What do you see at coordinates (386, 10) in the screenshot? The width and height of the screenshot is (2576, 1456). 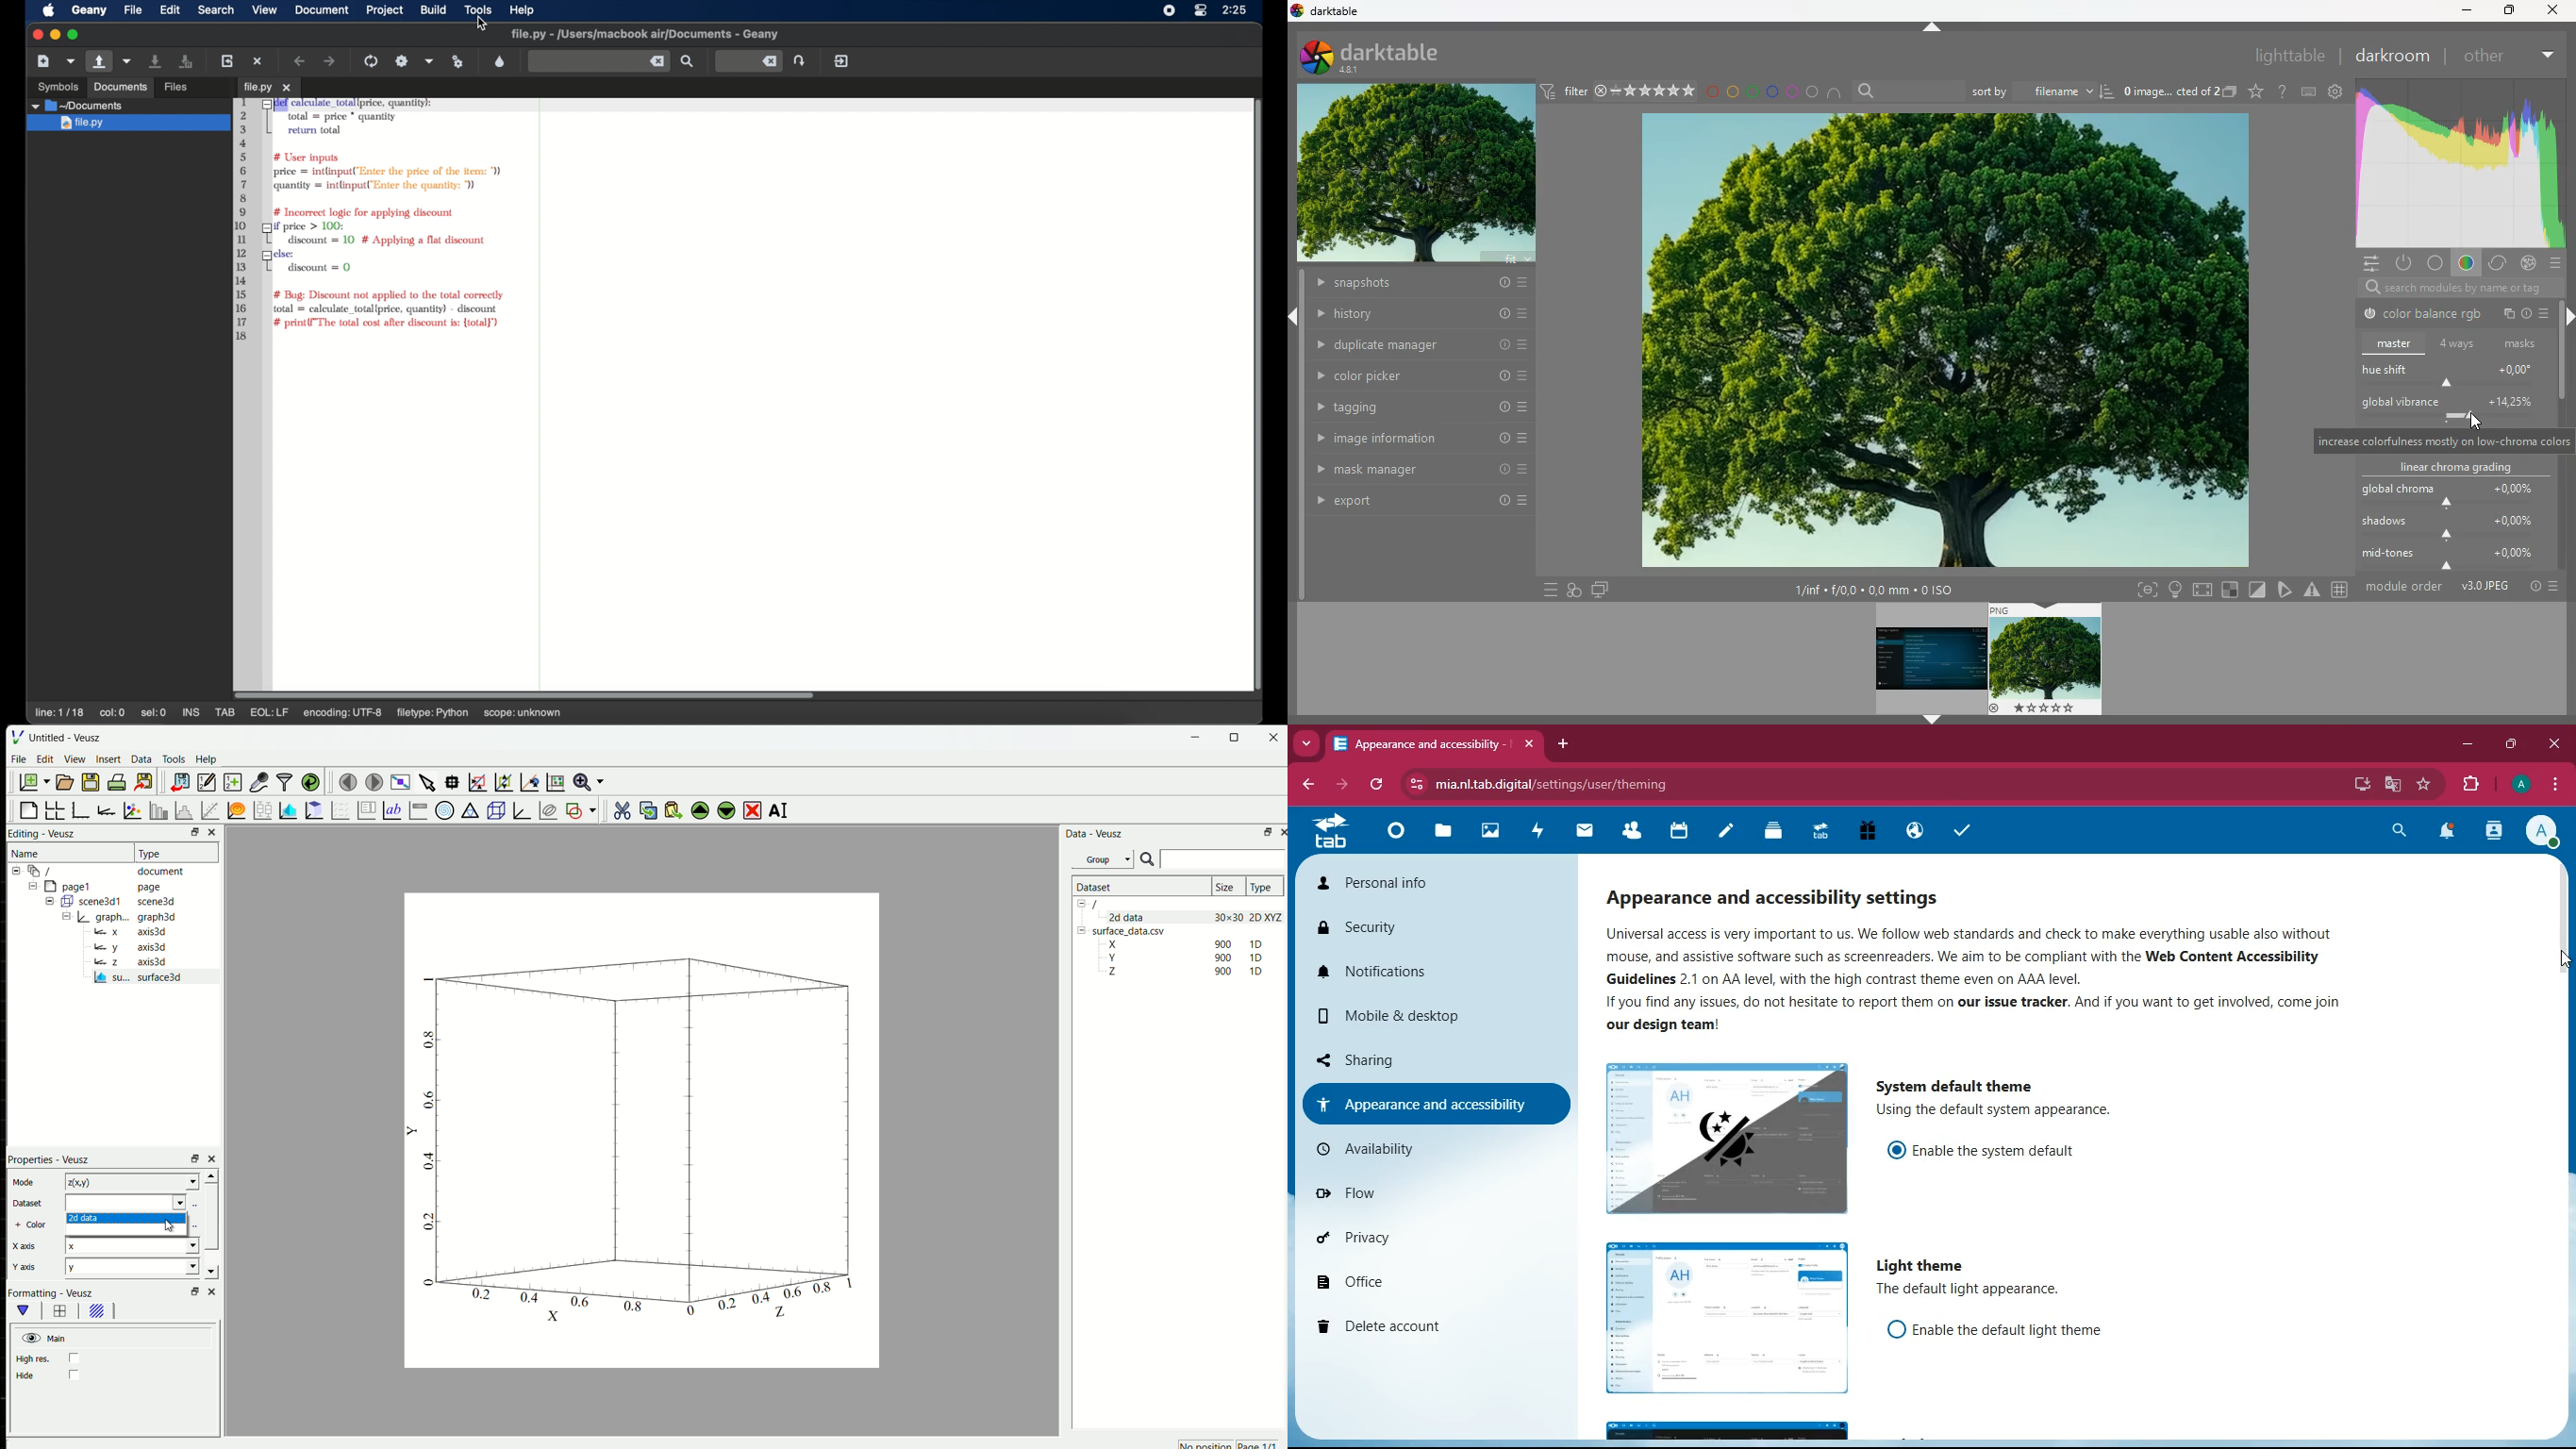 I see `project` at bounding box center [386, 10].